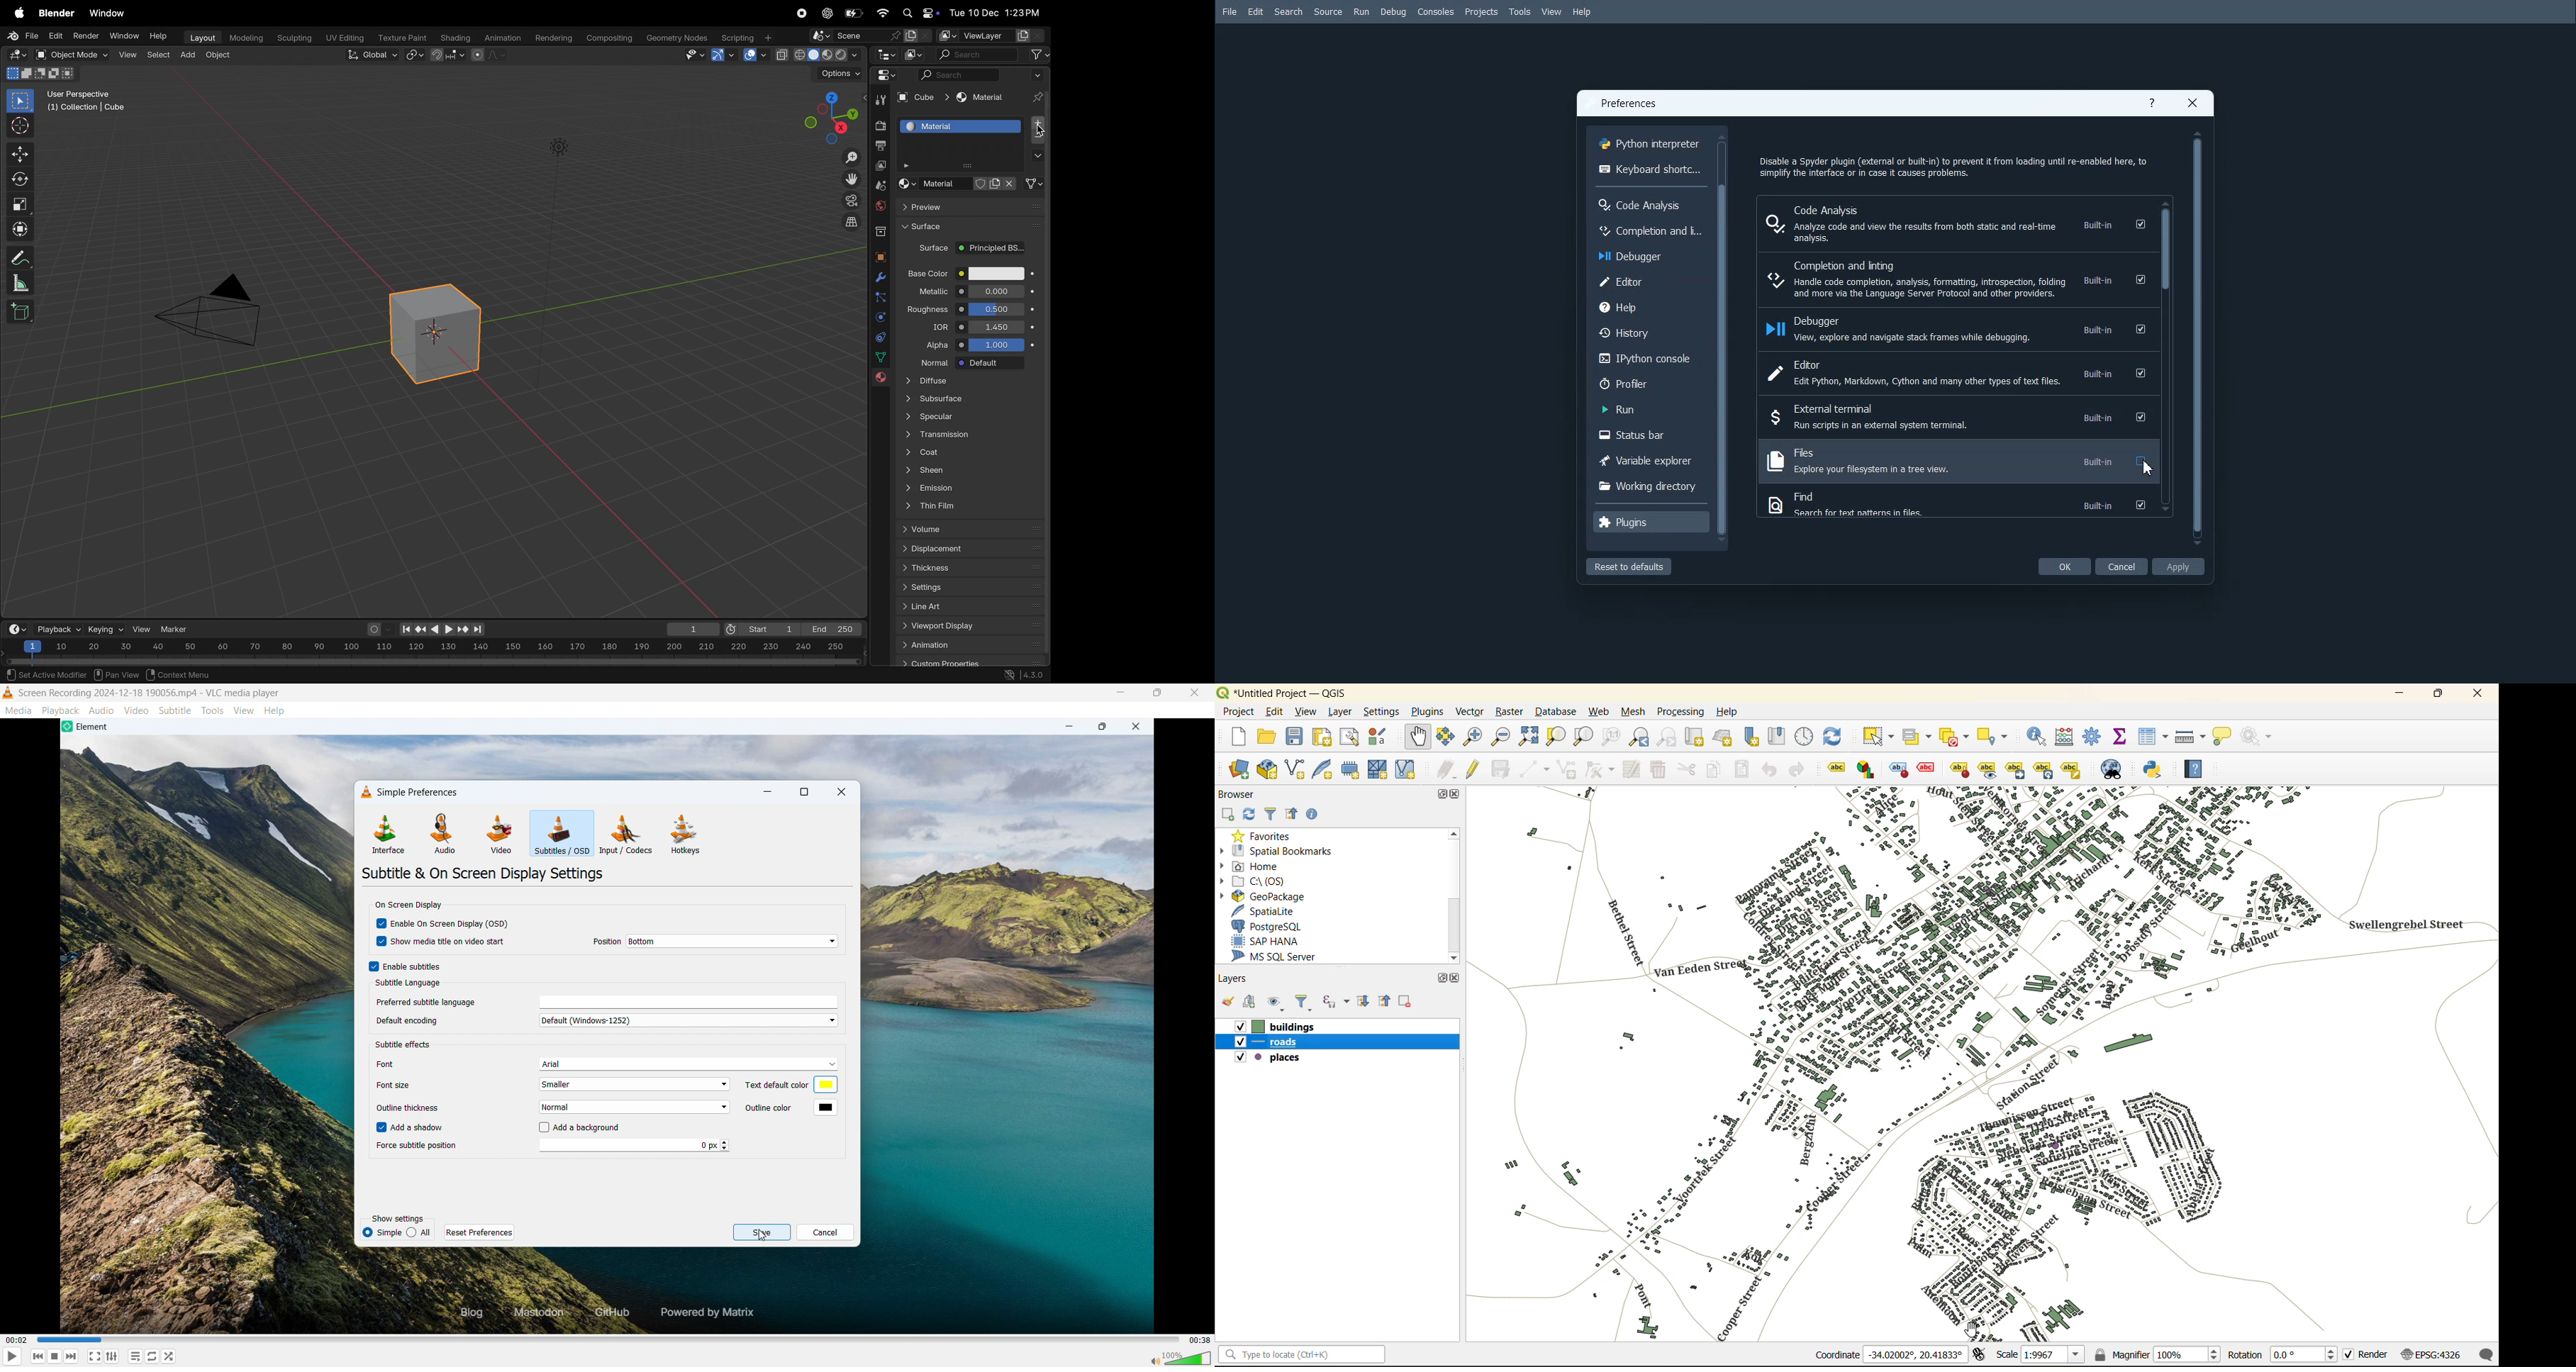 Image resolution: width=2576 pixels, height=1372 pixels. What do you see at coordinates (1404, 1003) in the screenshot?
I see `remove` at bounding box center [1404, 1003].